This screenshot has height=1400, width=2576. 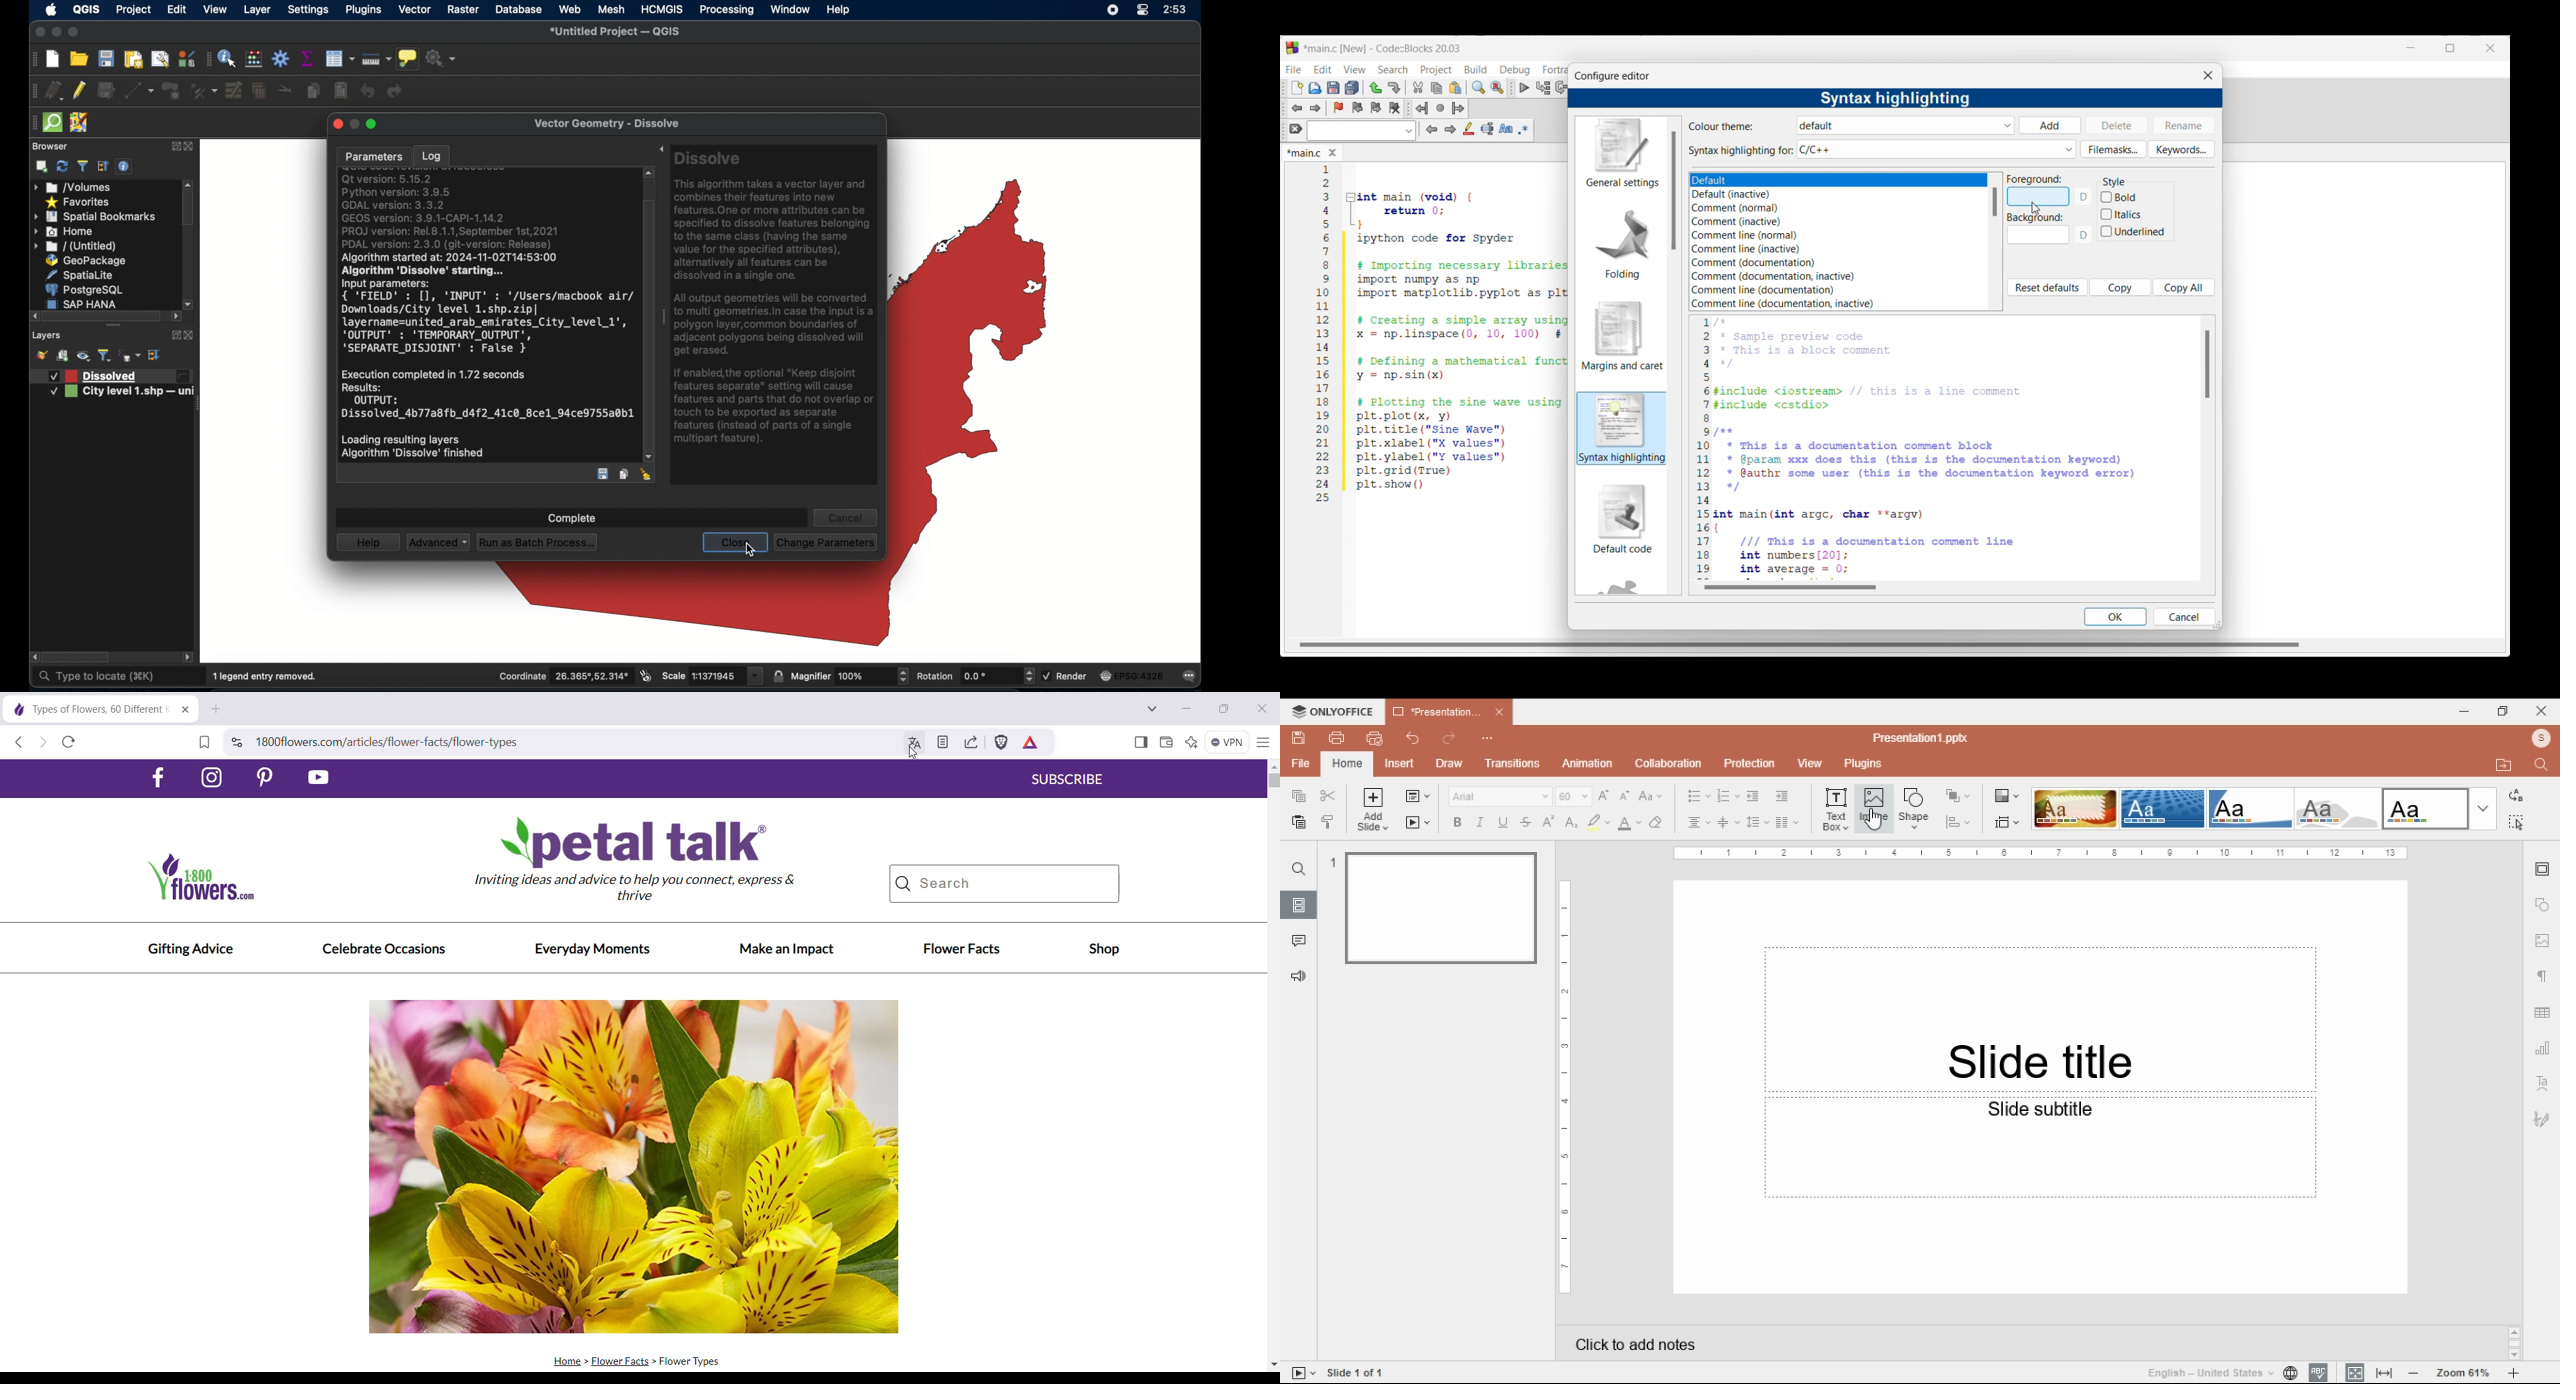 I want to click on Previous bookmark, so click(x=1357, y=108).